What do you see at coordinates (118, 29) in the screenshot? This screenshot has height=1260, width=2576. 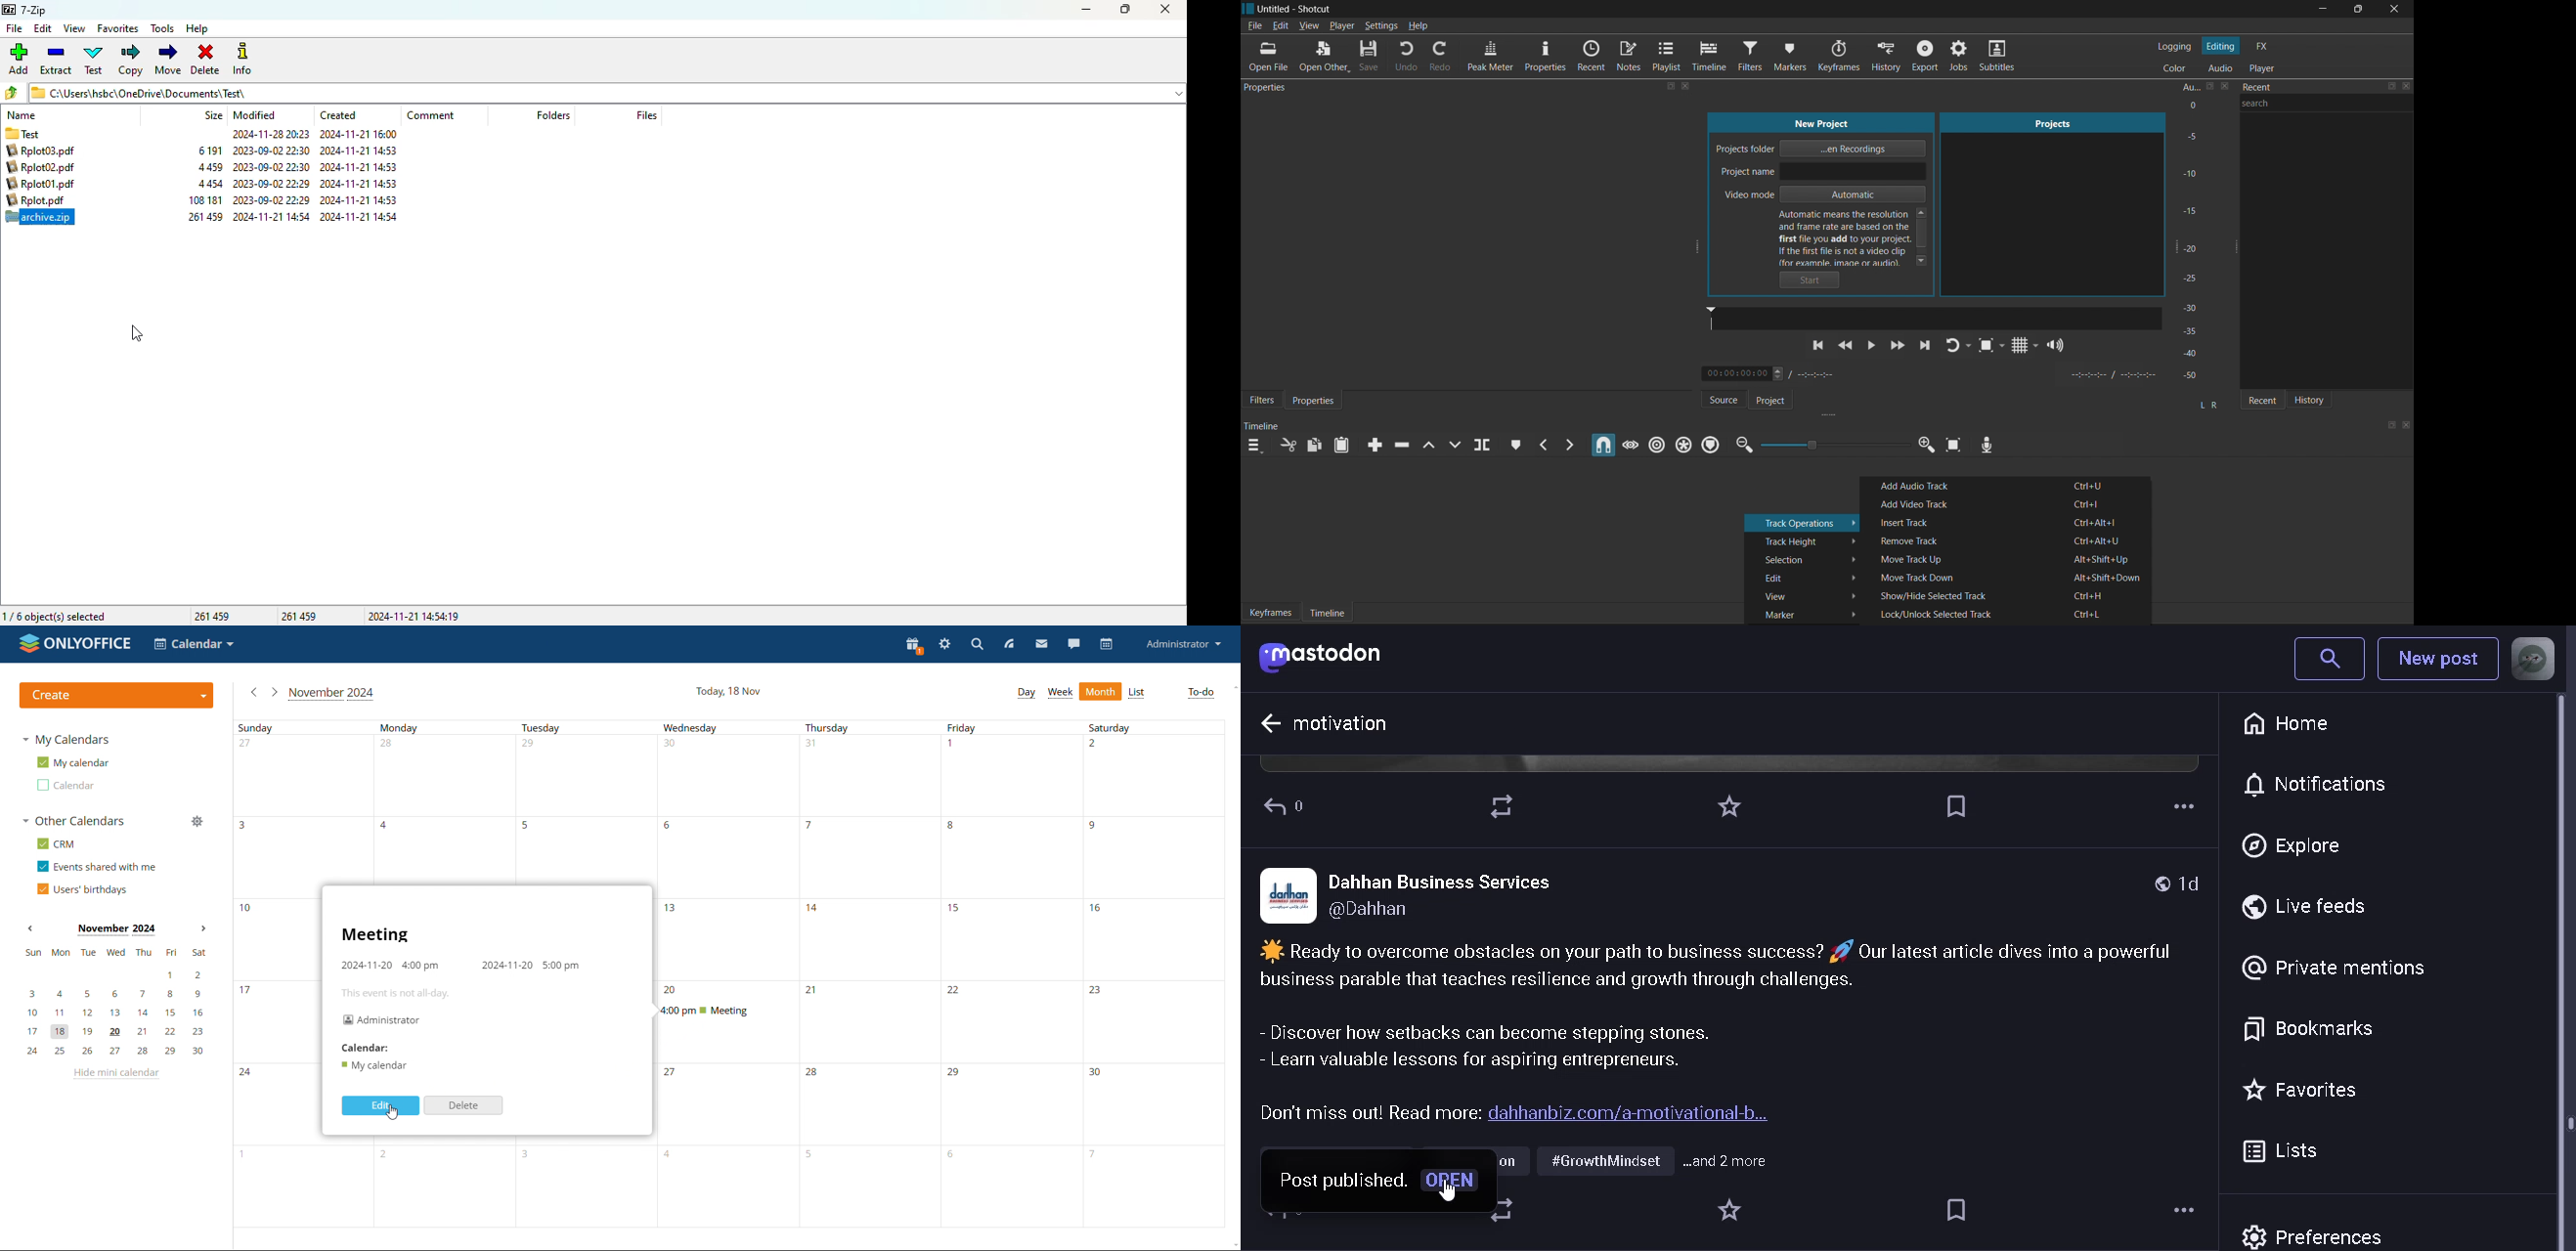 I see `favorites` at bounding box center [118, 29].